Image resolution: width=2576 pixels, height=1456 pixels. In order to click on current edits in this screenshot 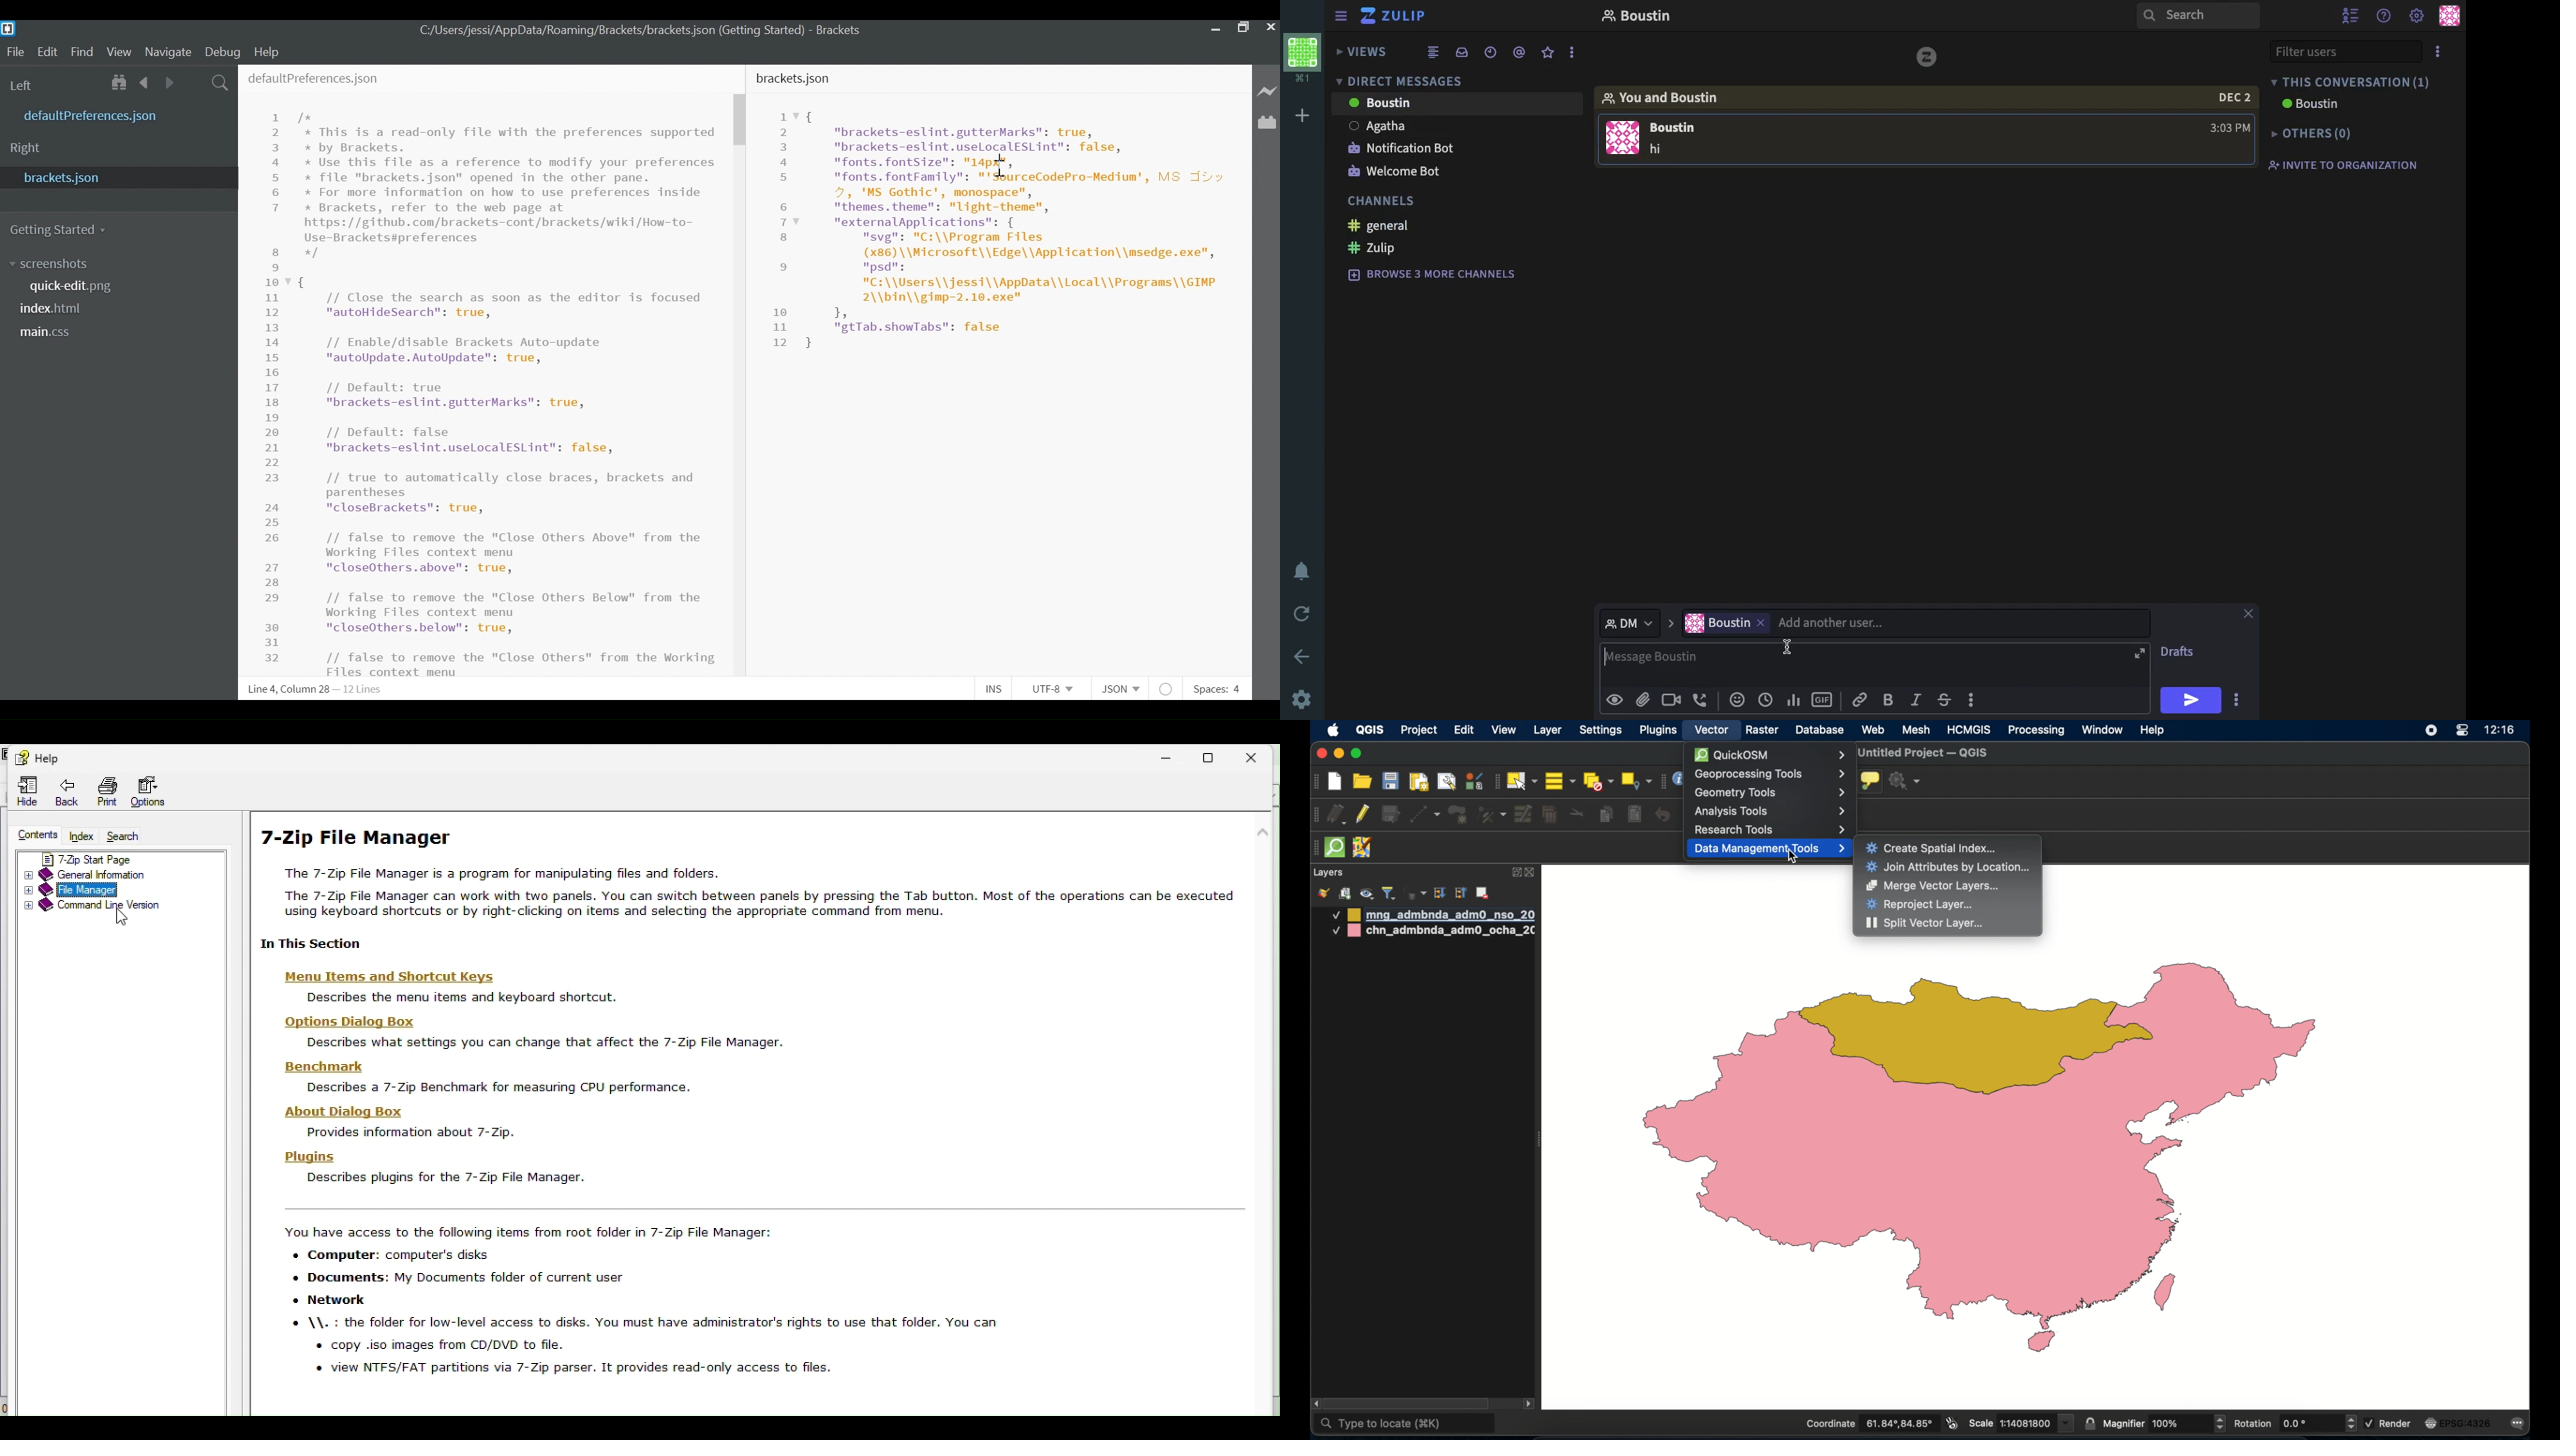, I will do `click(1338, 816)`.